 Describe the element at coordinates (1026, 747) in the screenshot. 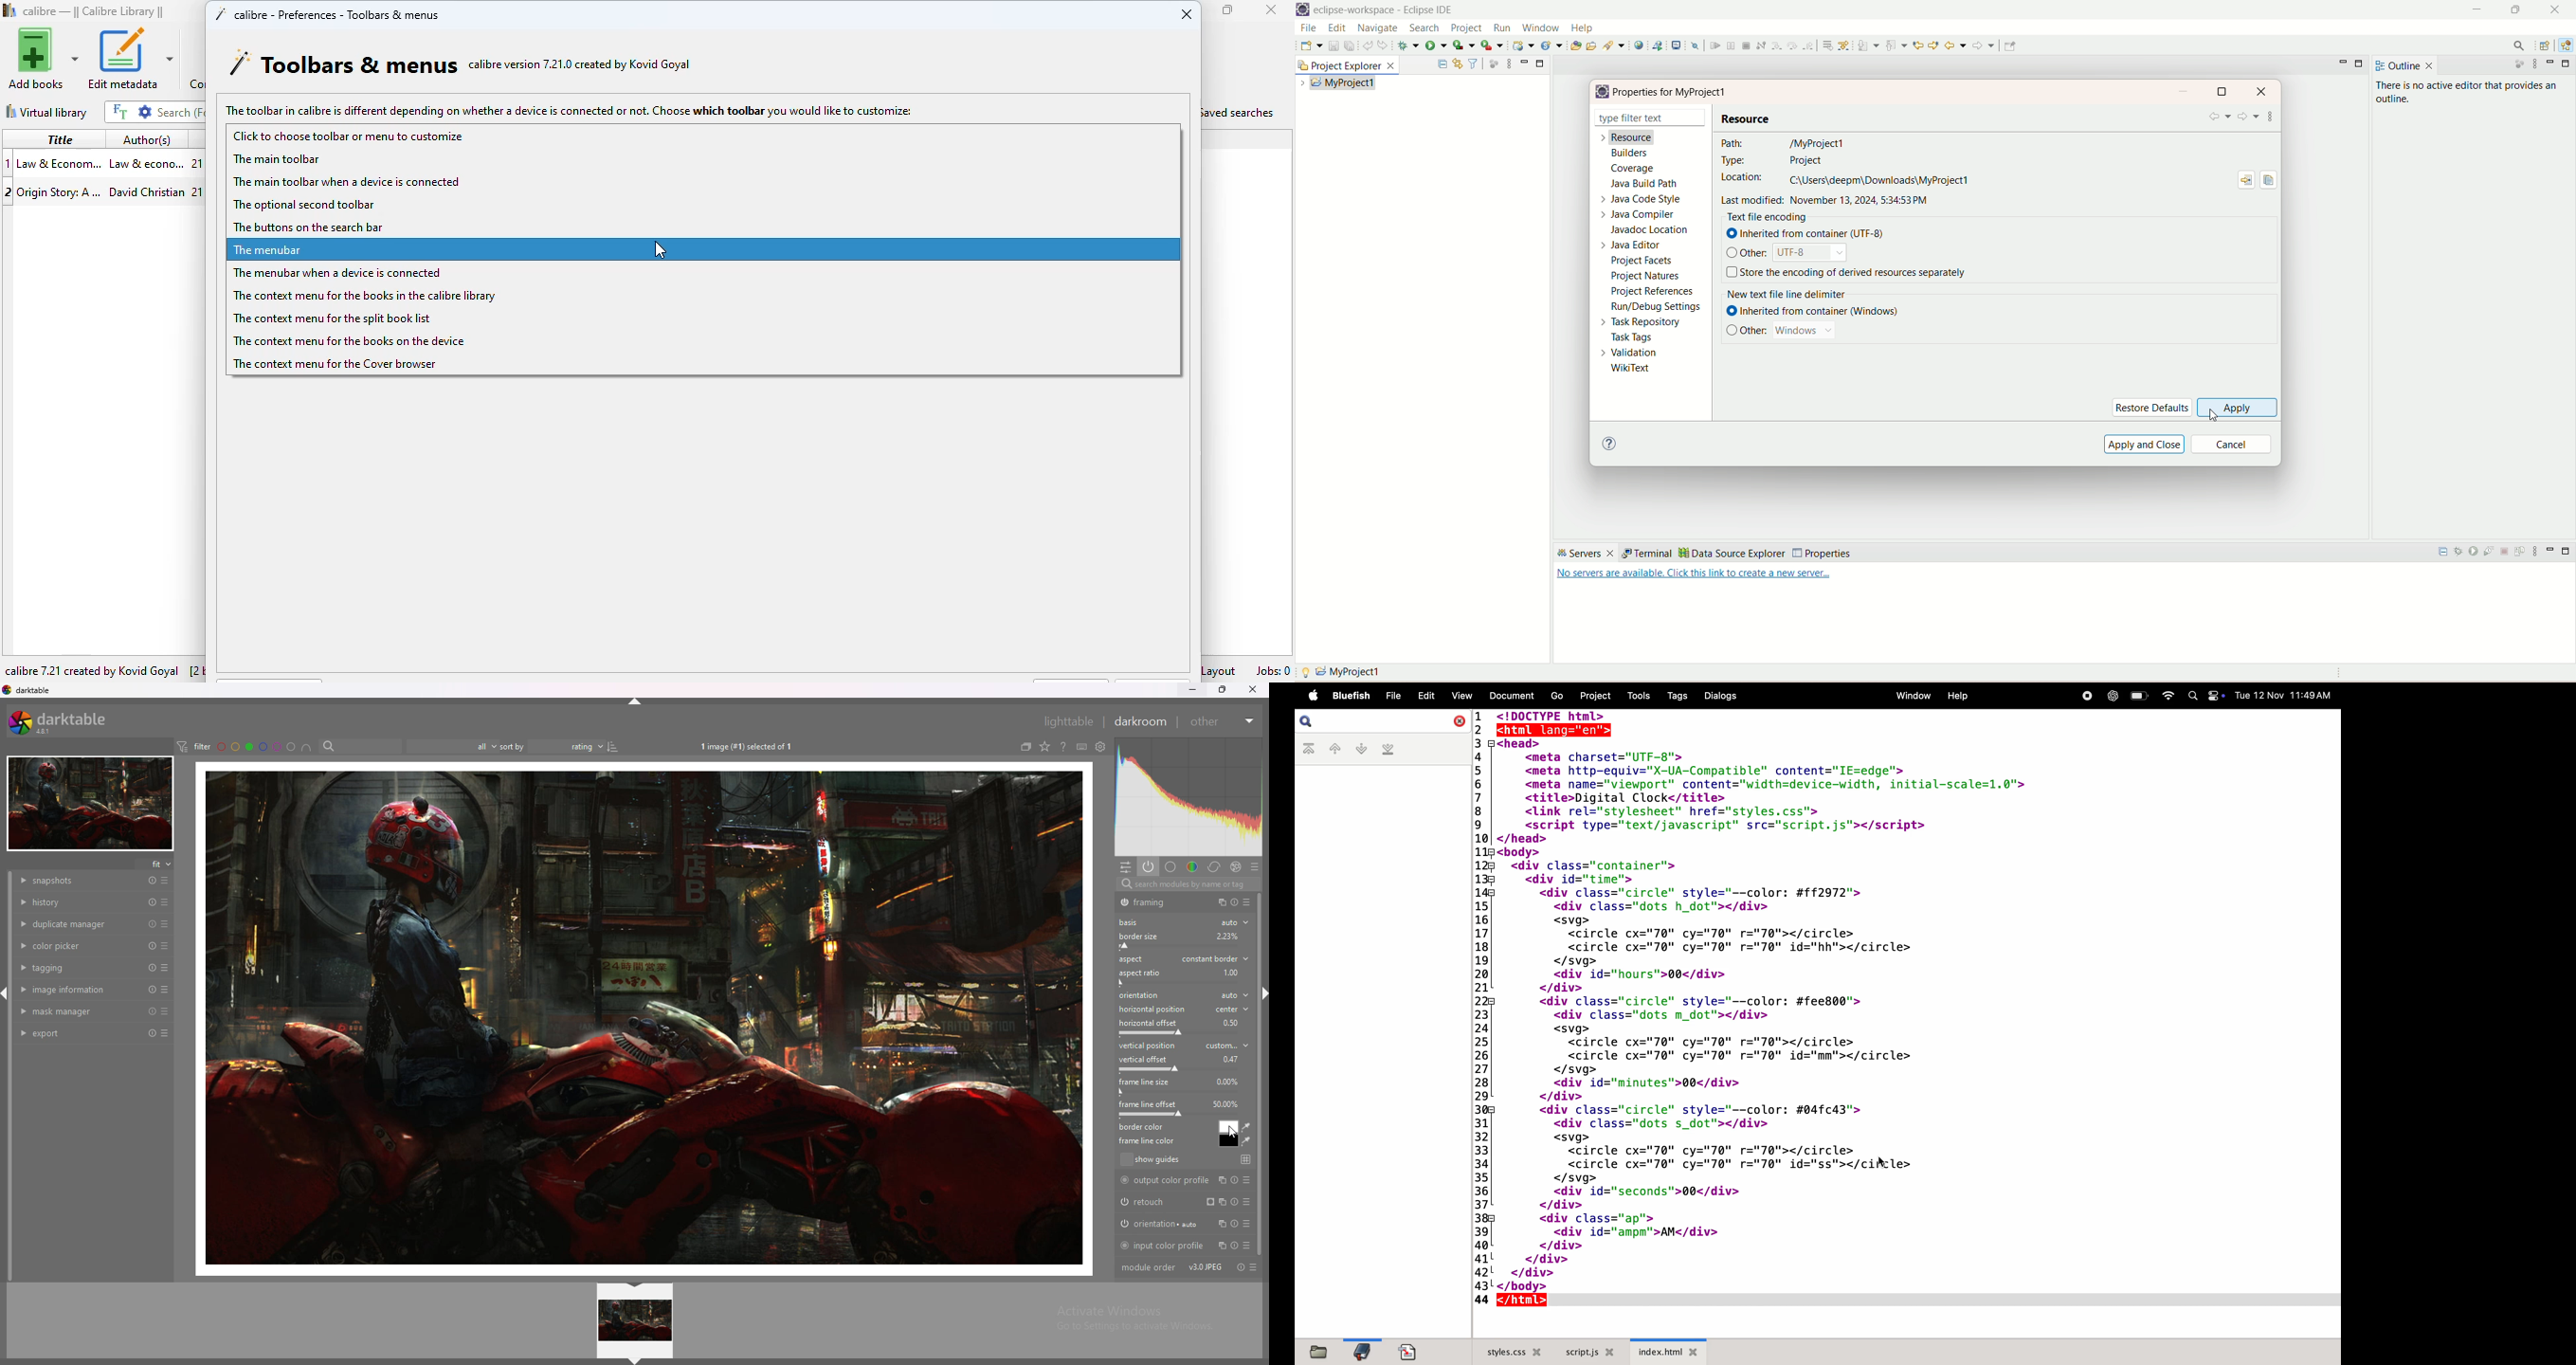

I see `collapse grouped images` at that location.